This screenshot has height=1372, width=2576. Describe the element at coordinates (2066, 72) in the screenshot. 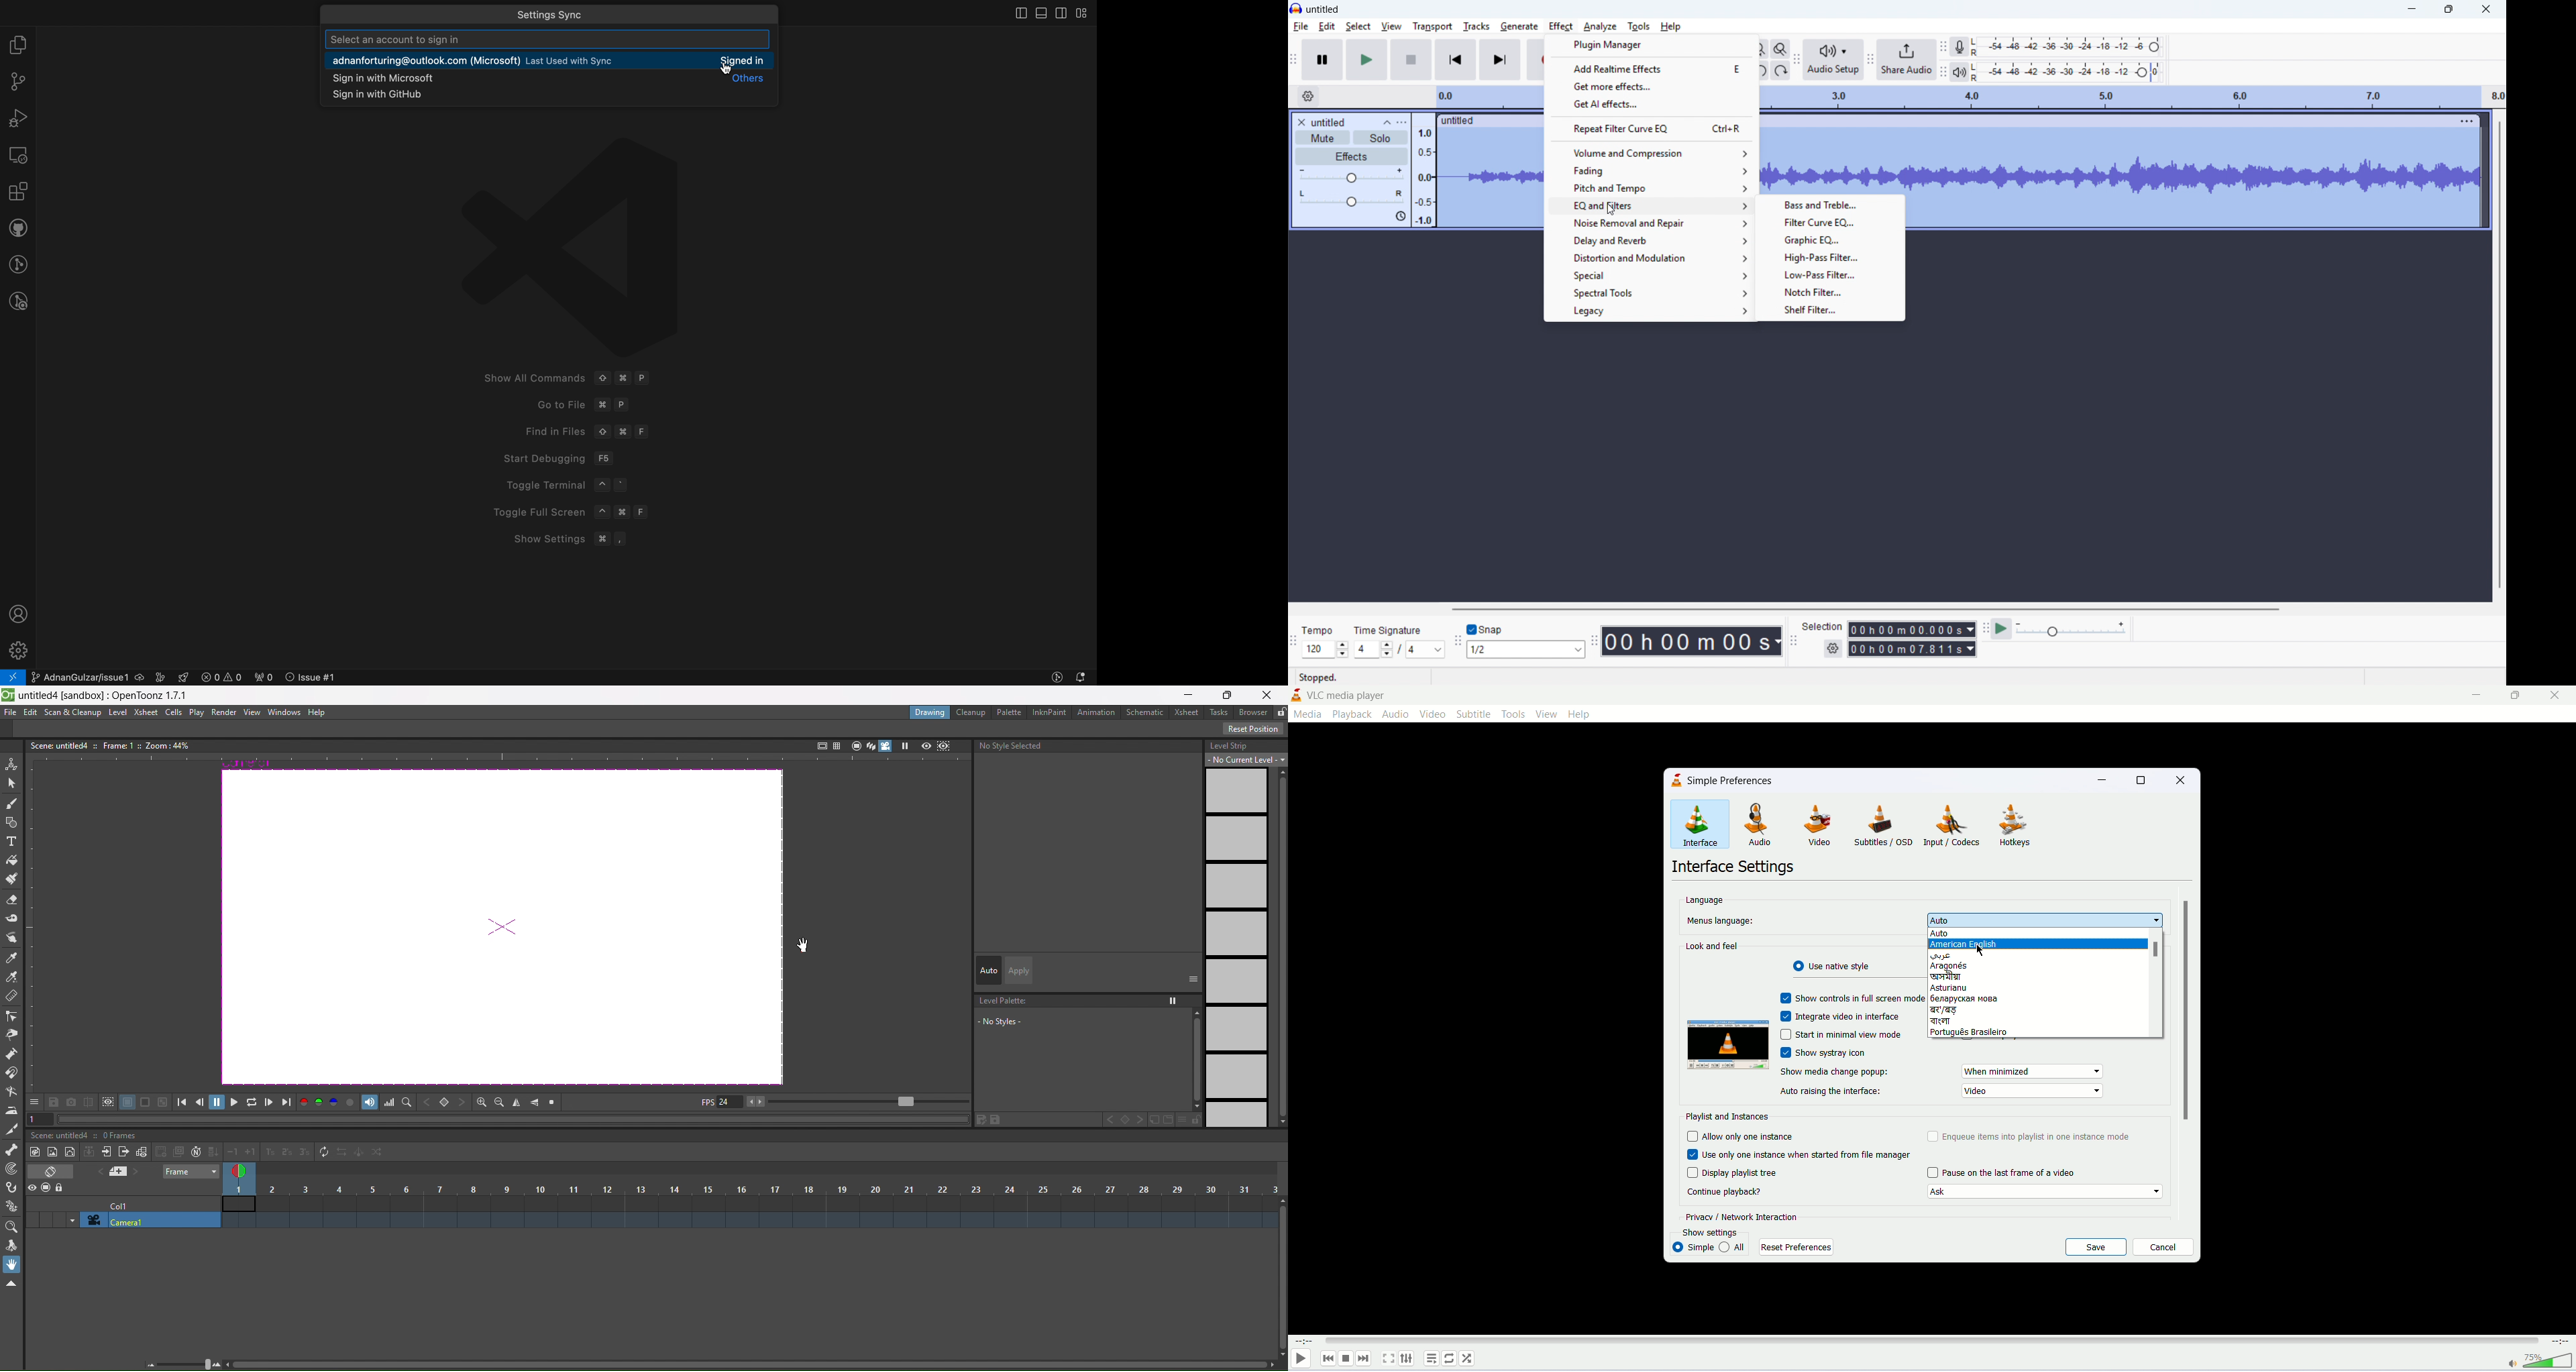

I see `Playback level ` at that location.